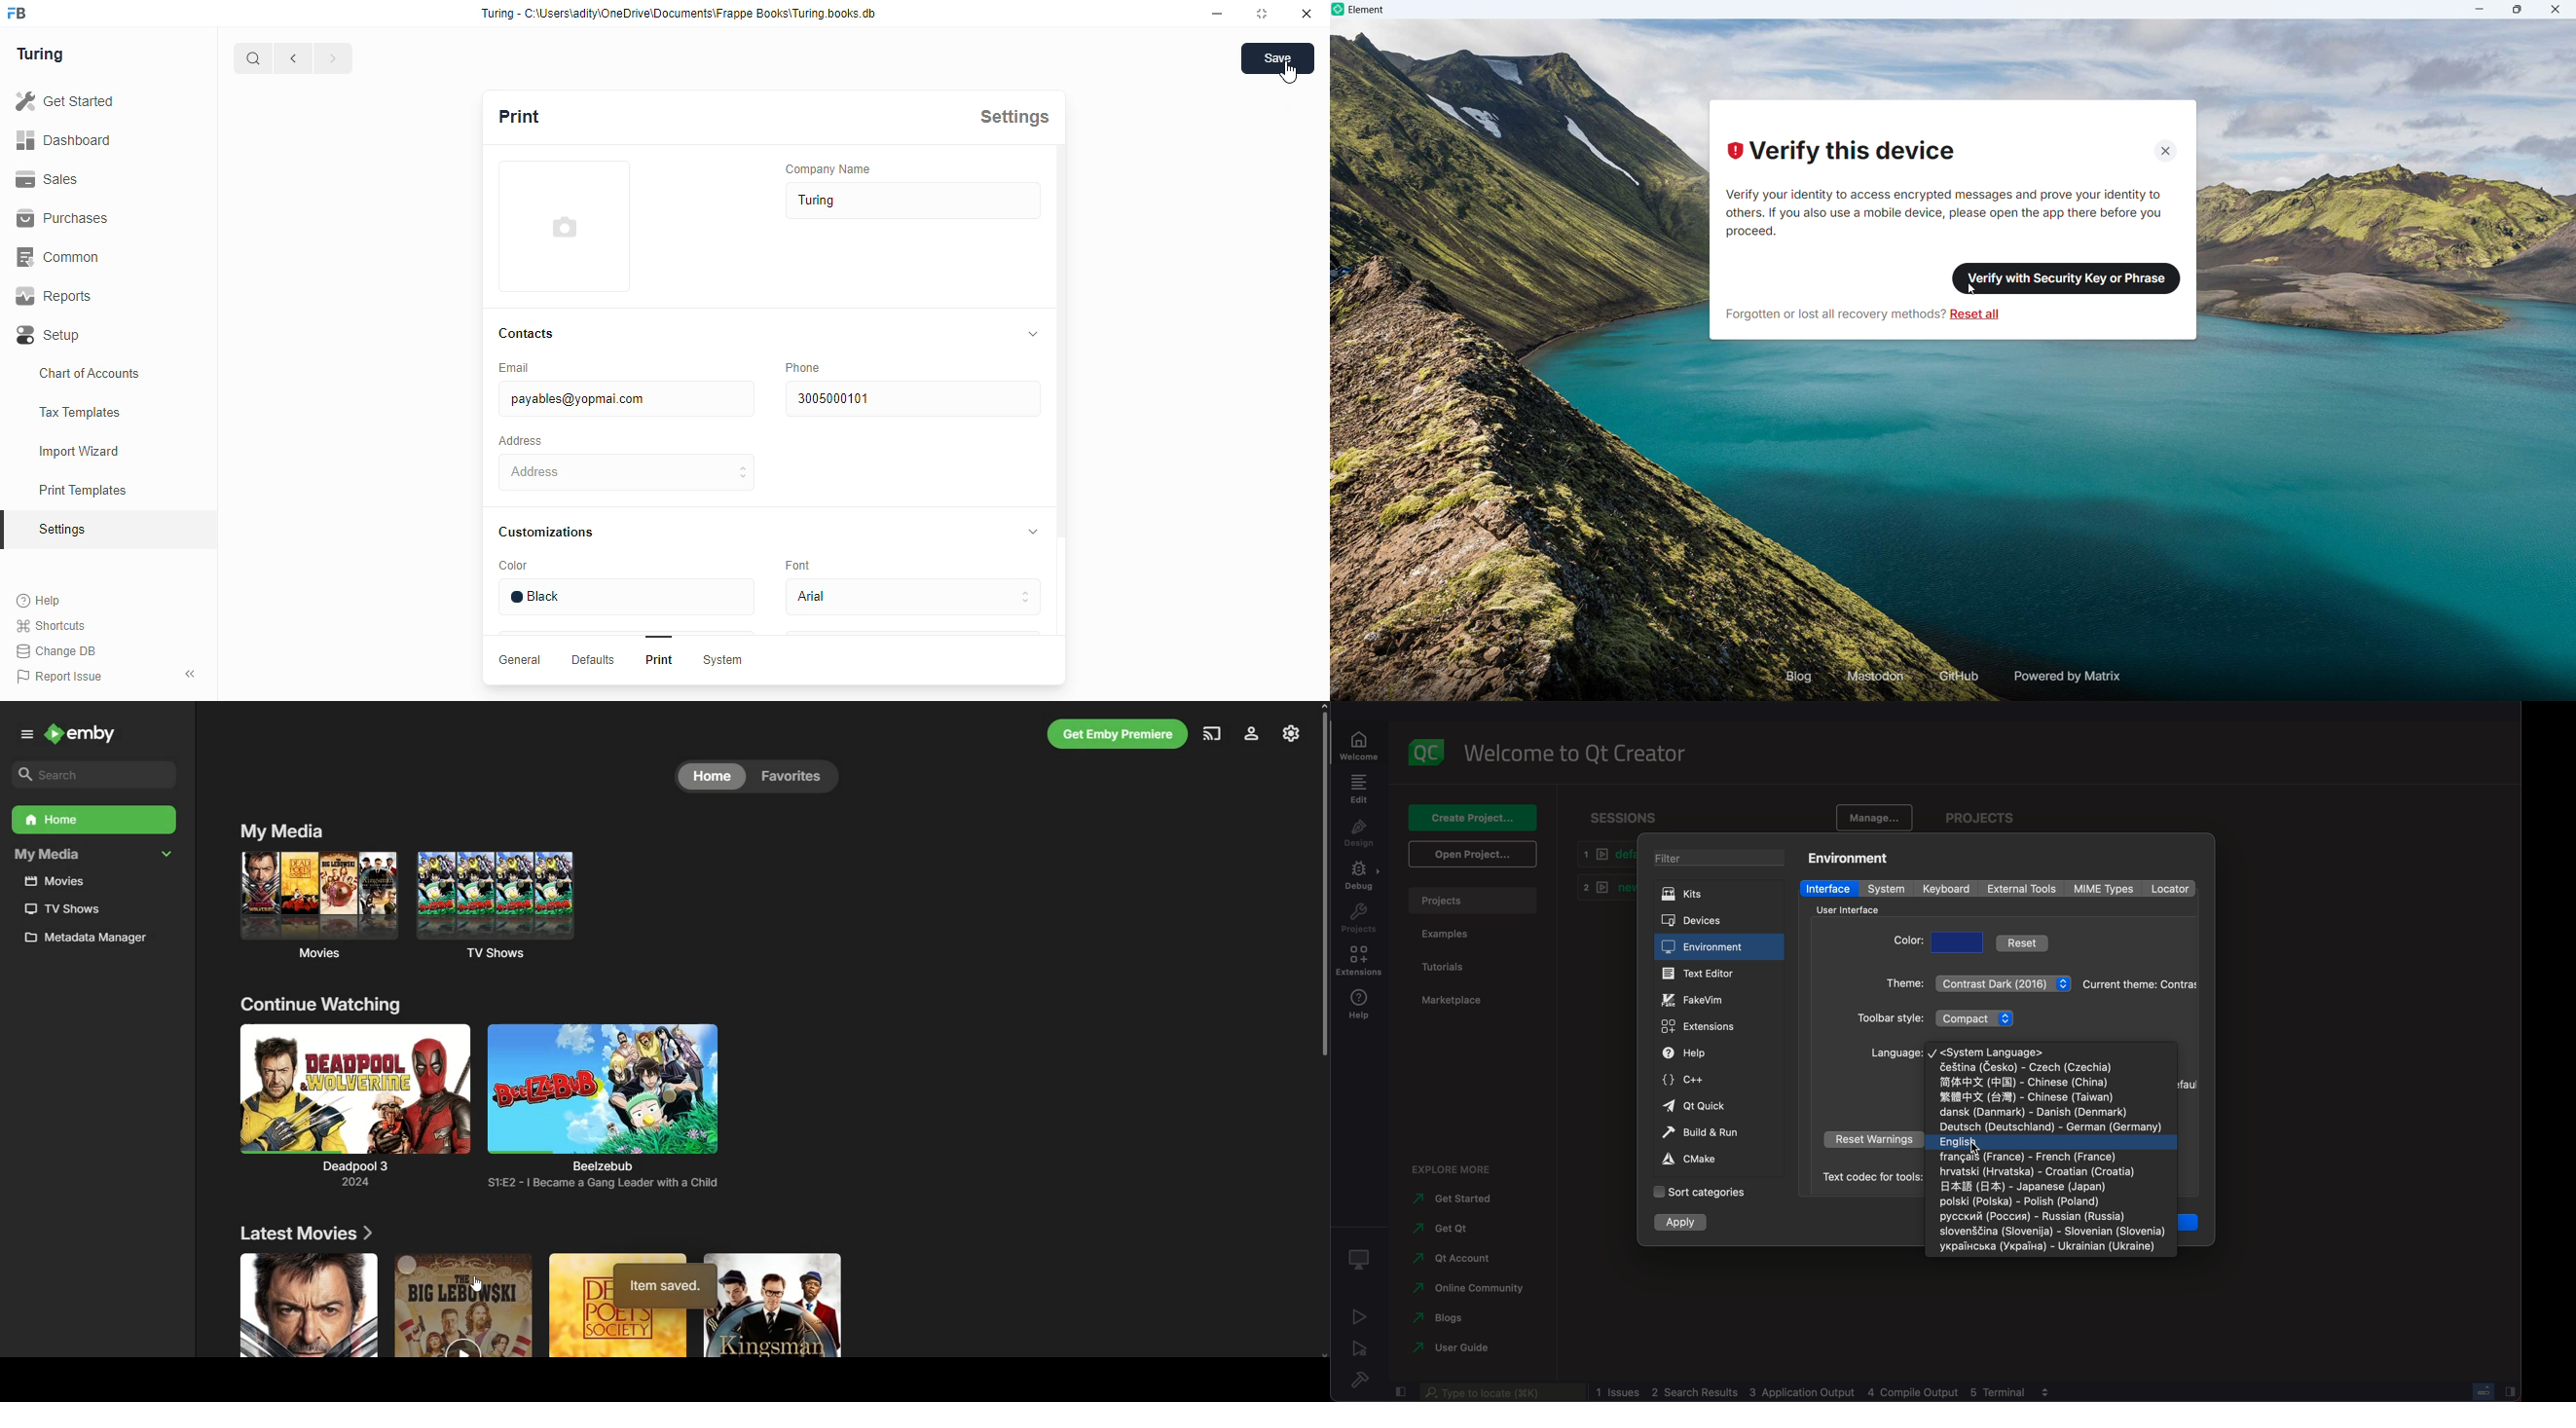 This screenshot has height=1428, width=2576. Describe the element at coordinates (1358, 919) in the screenshot. I see `project` at that location.